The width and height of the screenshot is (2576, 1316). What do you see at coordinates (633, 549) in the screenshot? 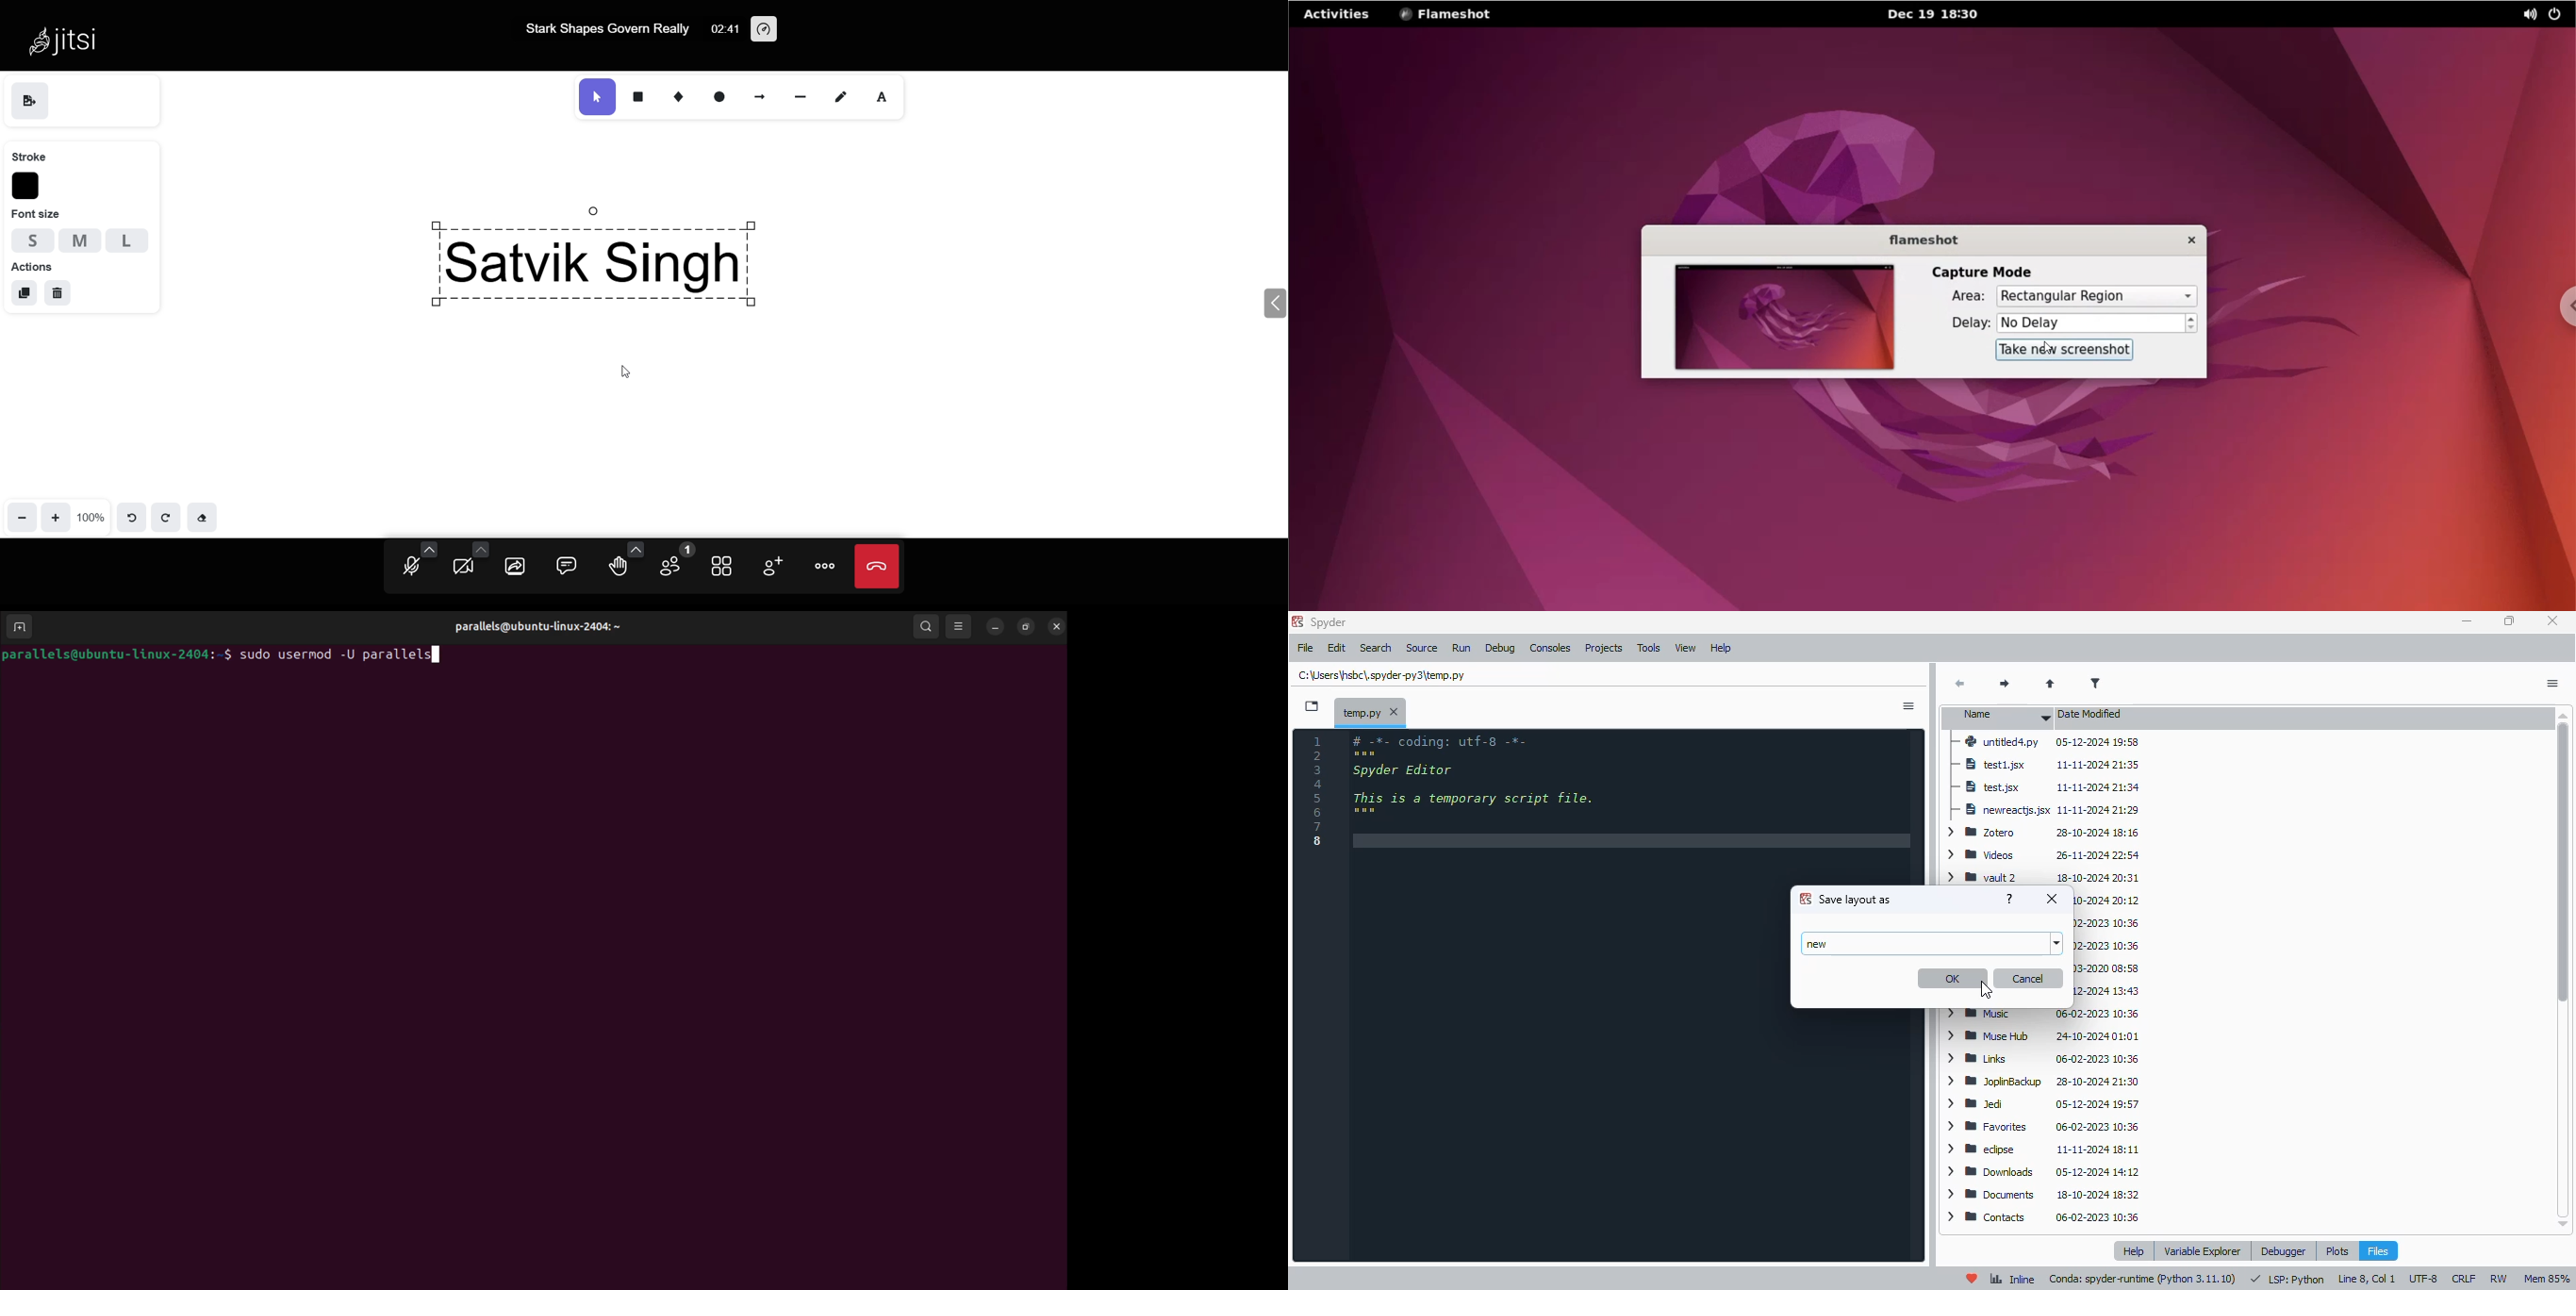
I see `more emoji` at bounding box center [633, 549].